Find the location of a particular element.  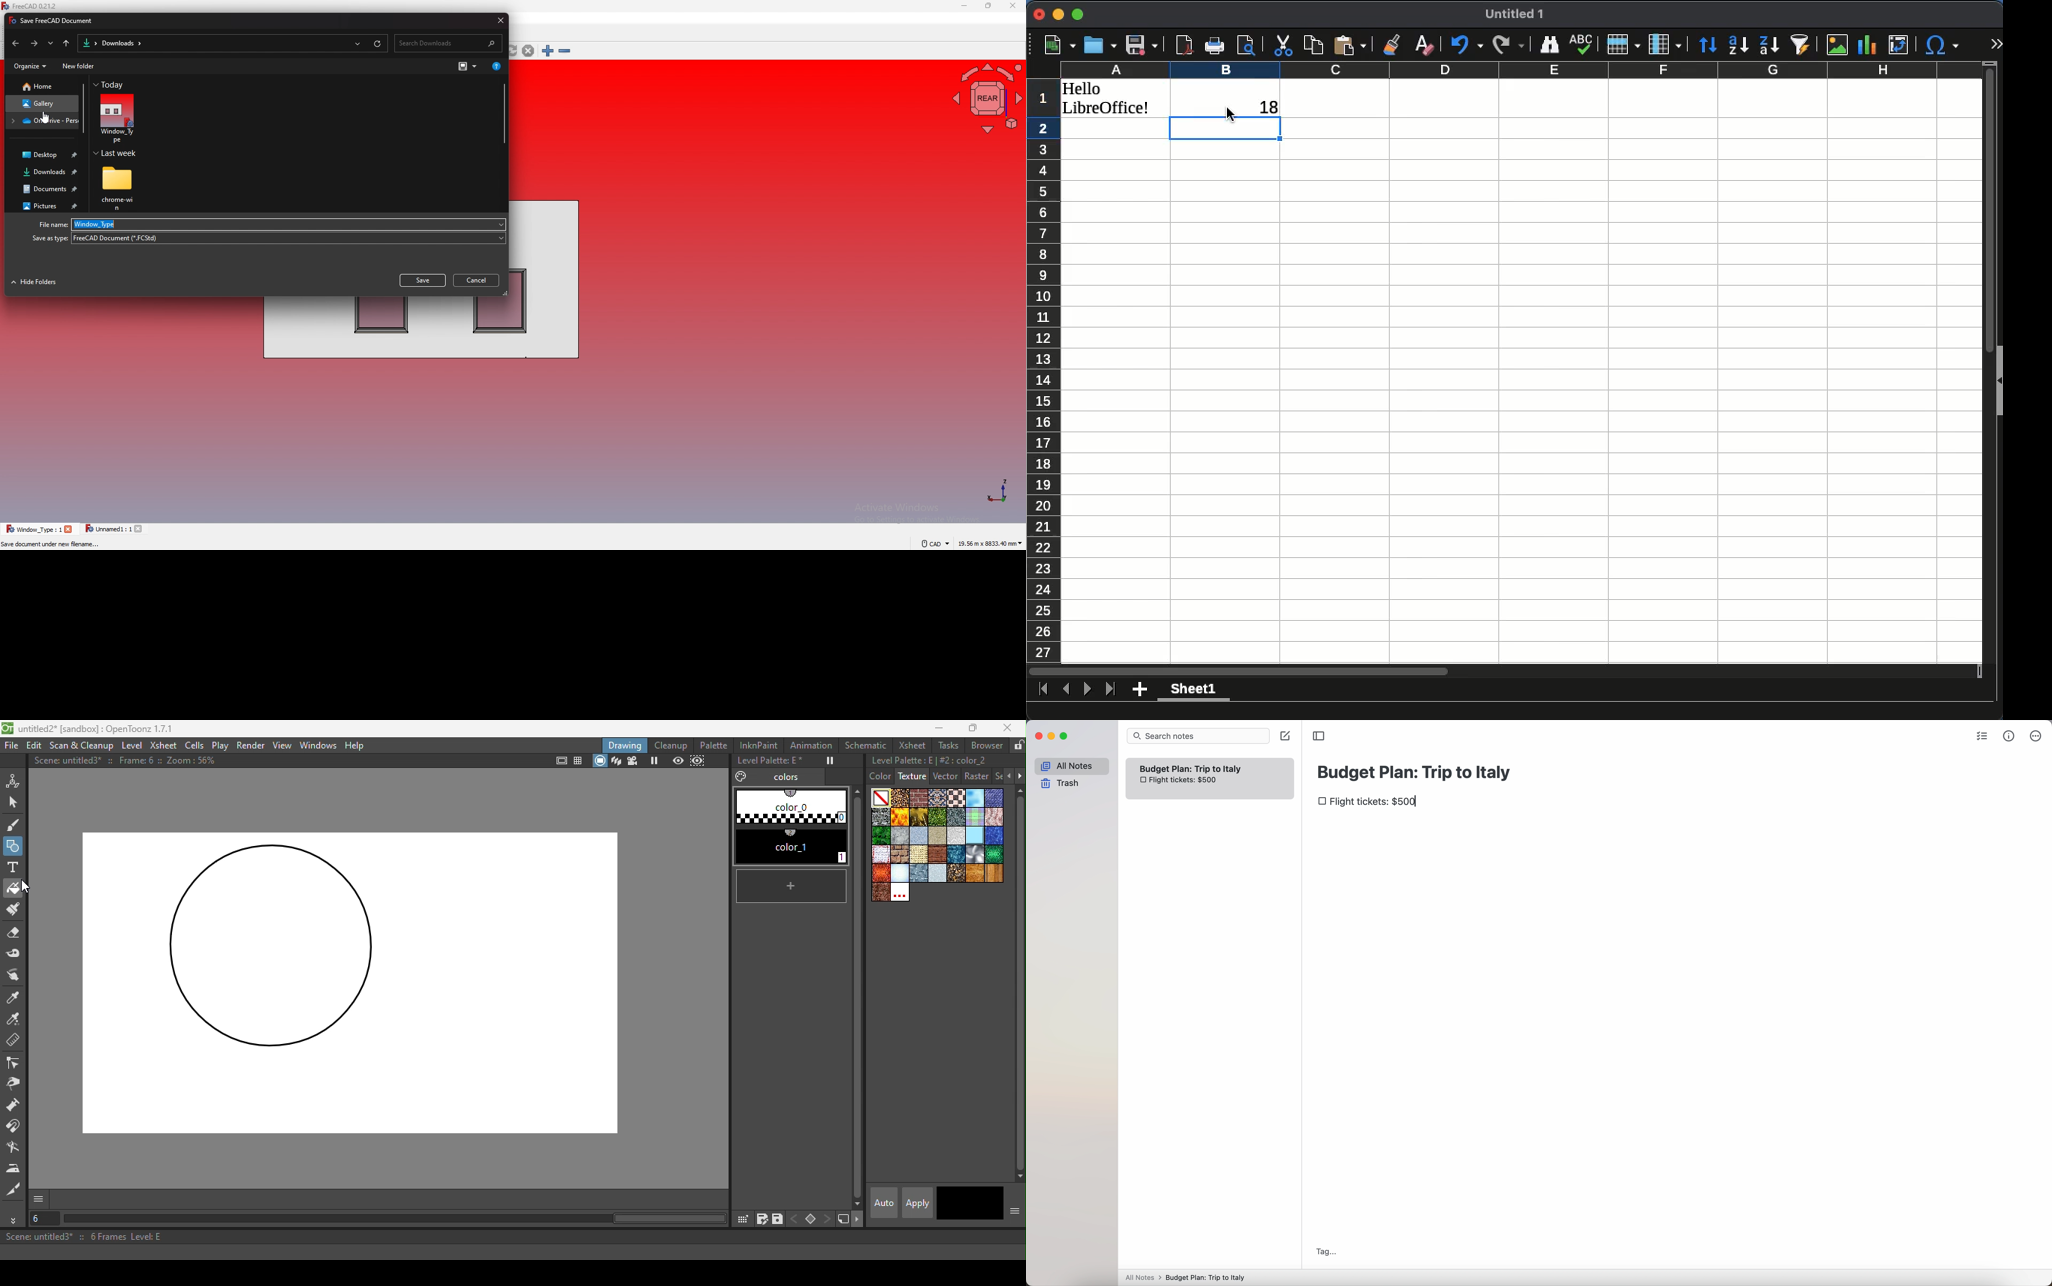

last sheet is located at coordinates (1111, 689).